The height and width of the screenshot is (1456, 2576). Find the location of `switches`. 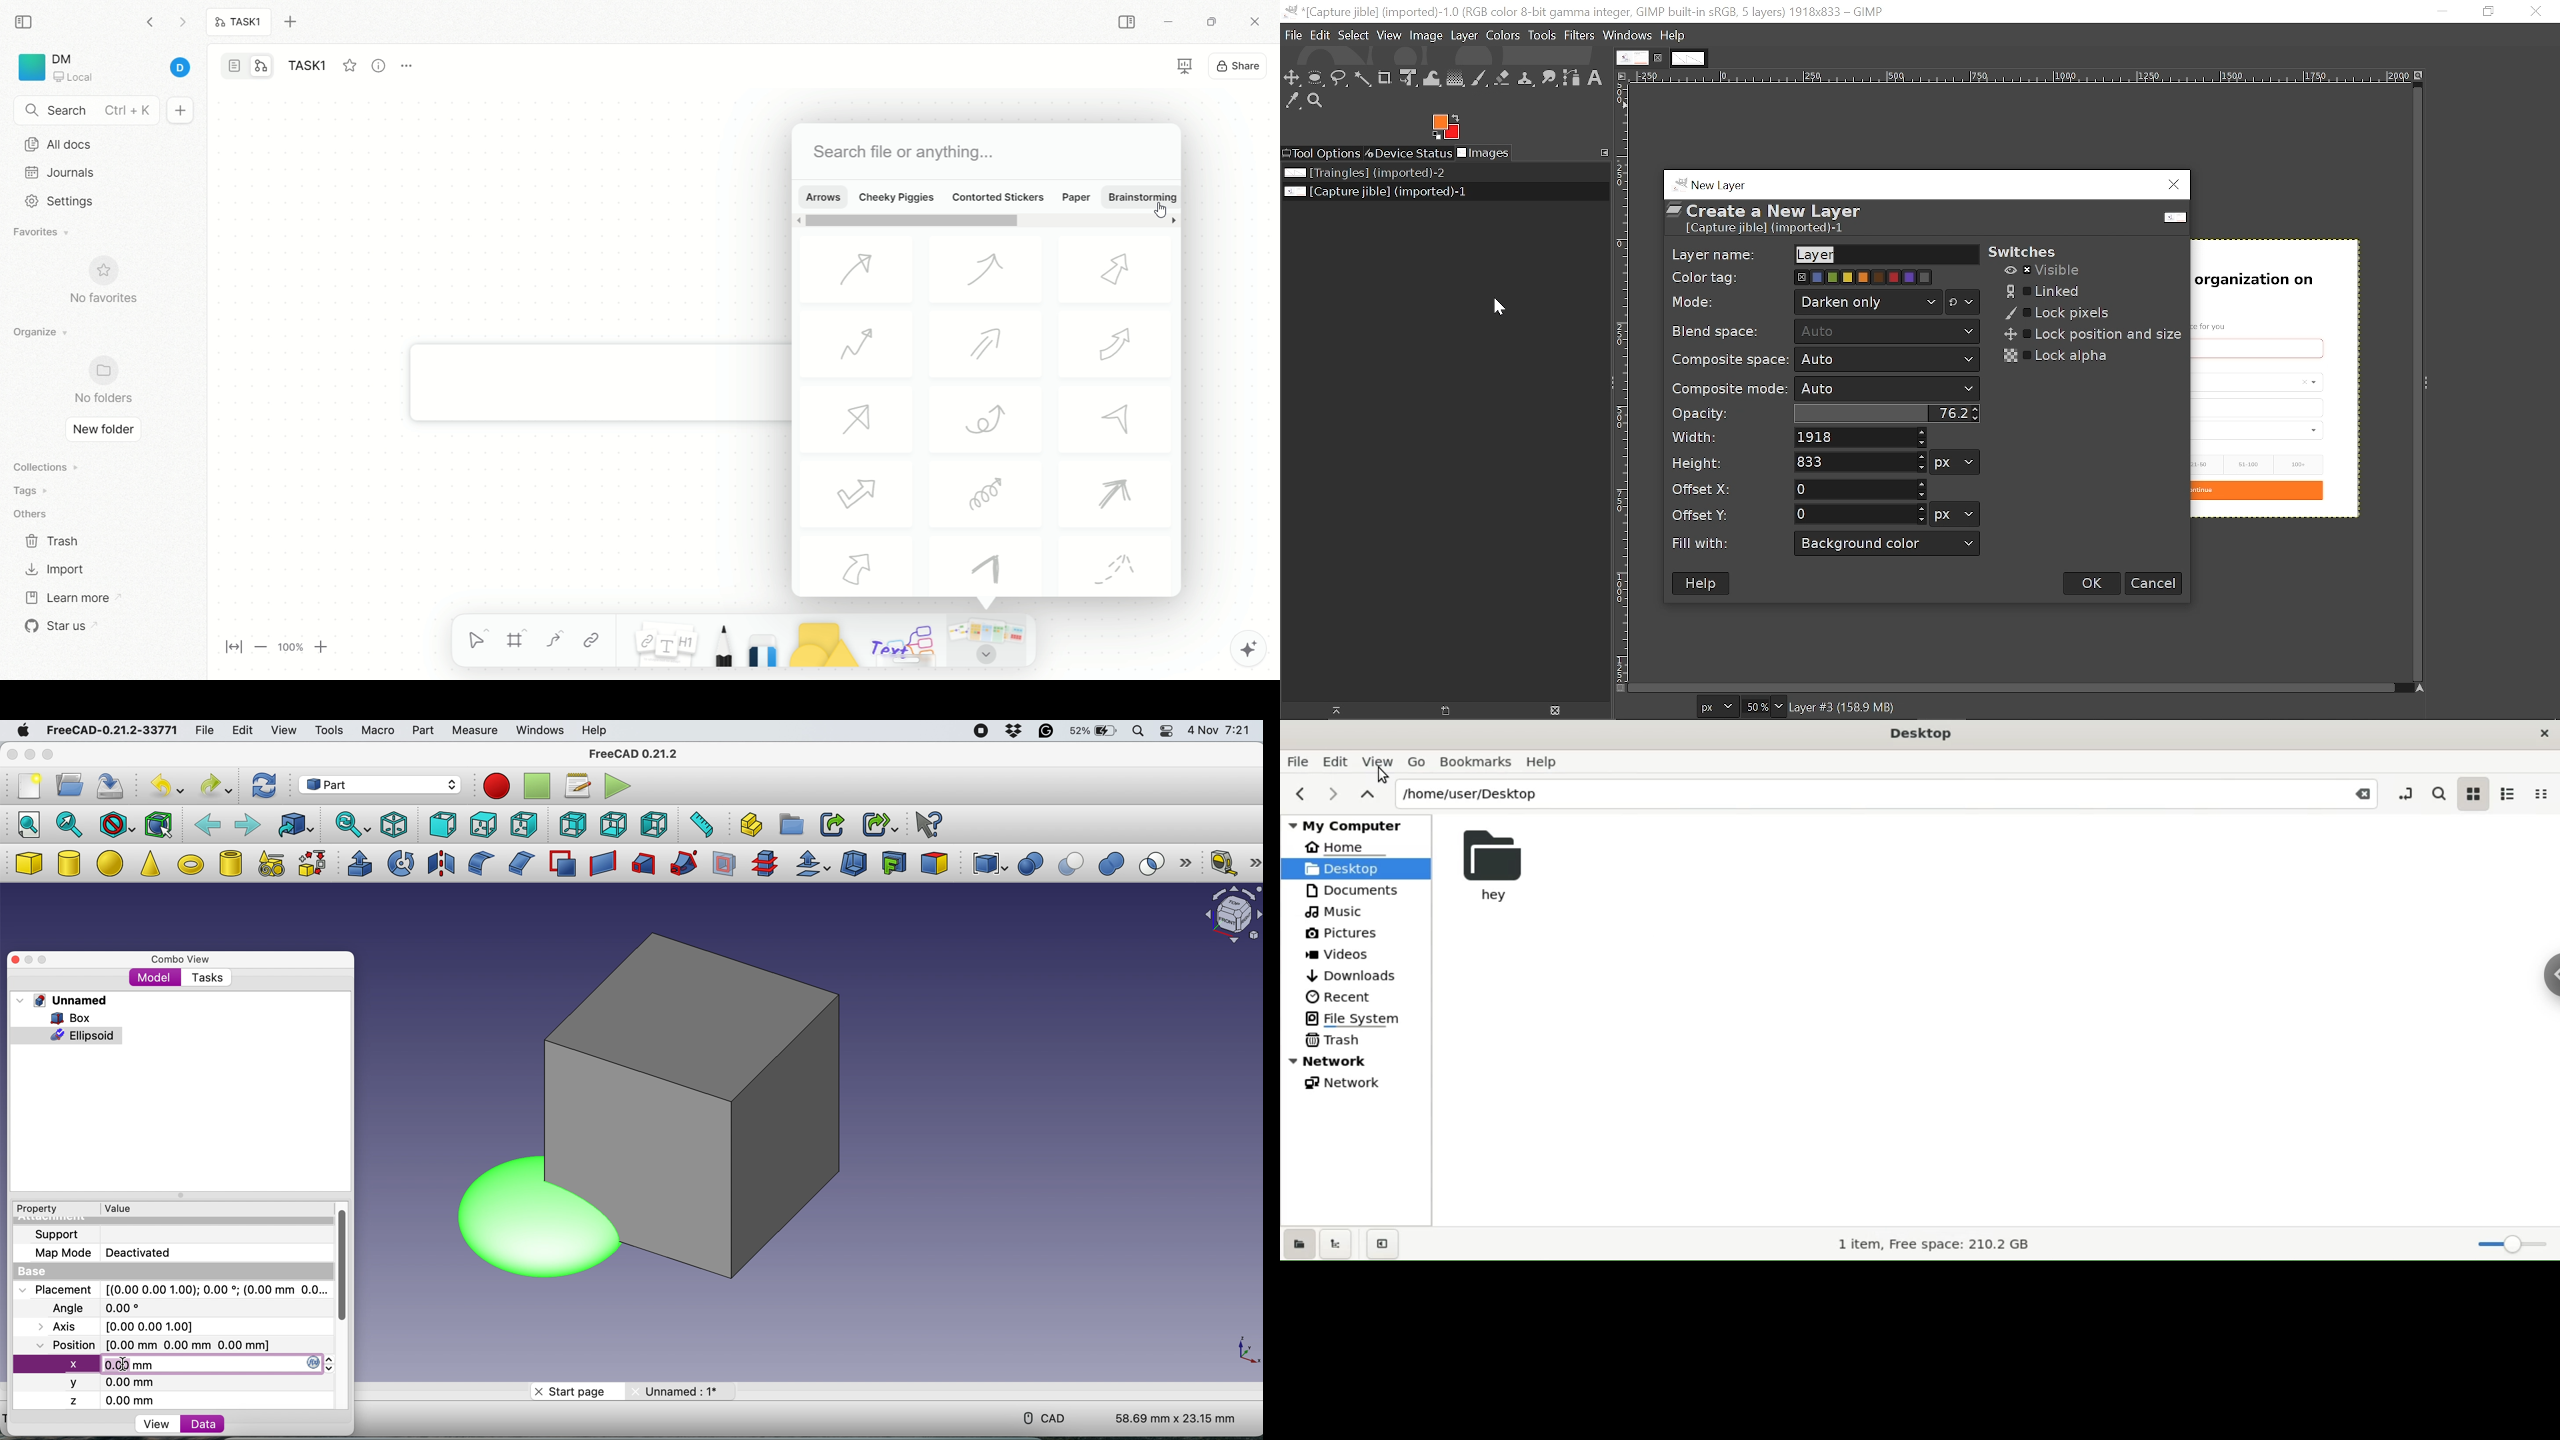

switches is located at coordinates (2042, 245).